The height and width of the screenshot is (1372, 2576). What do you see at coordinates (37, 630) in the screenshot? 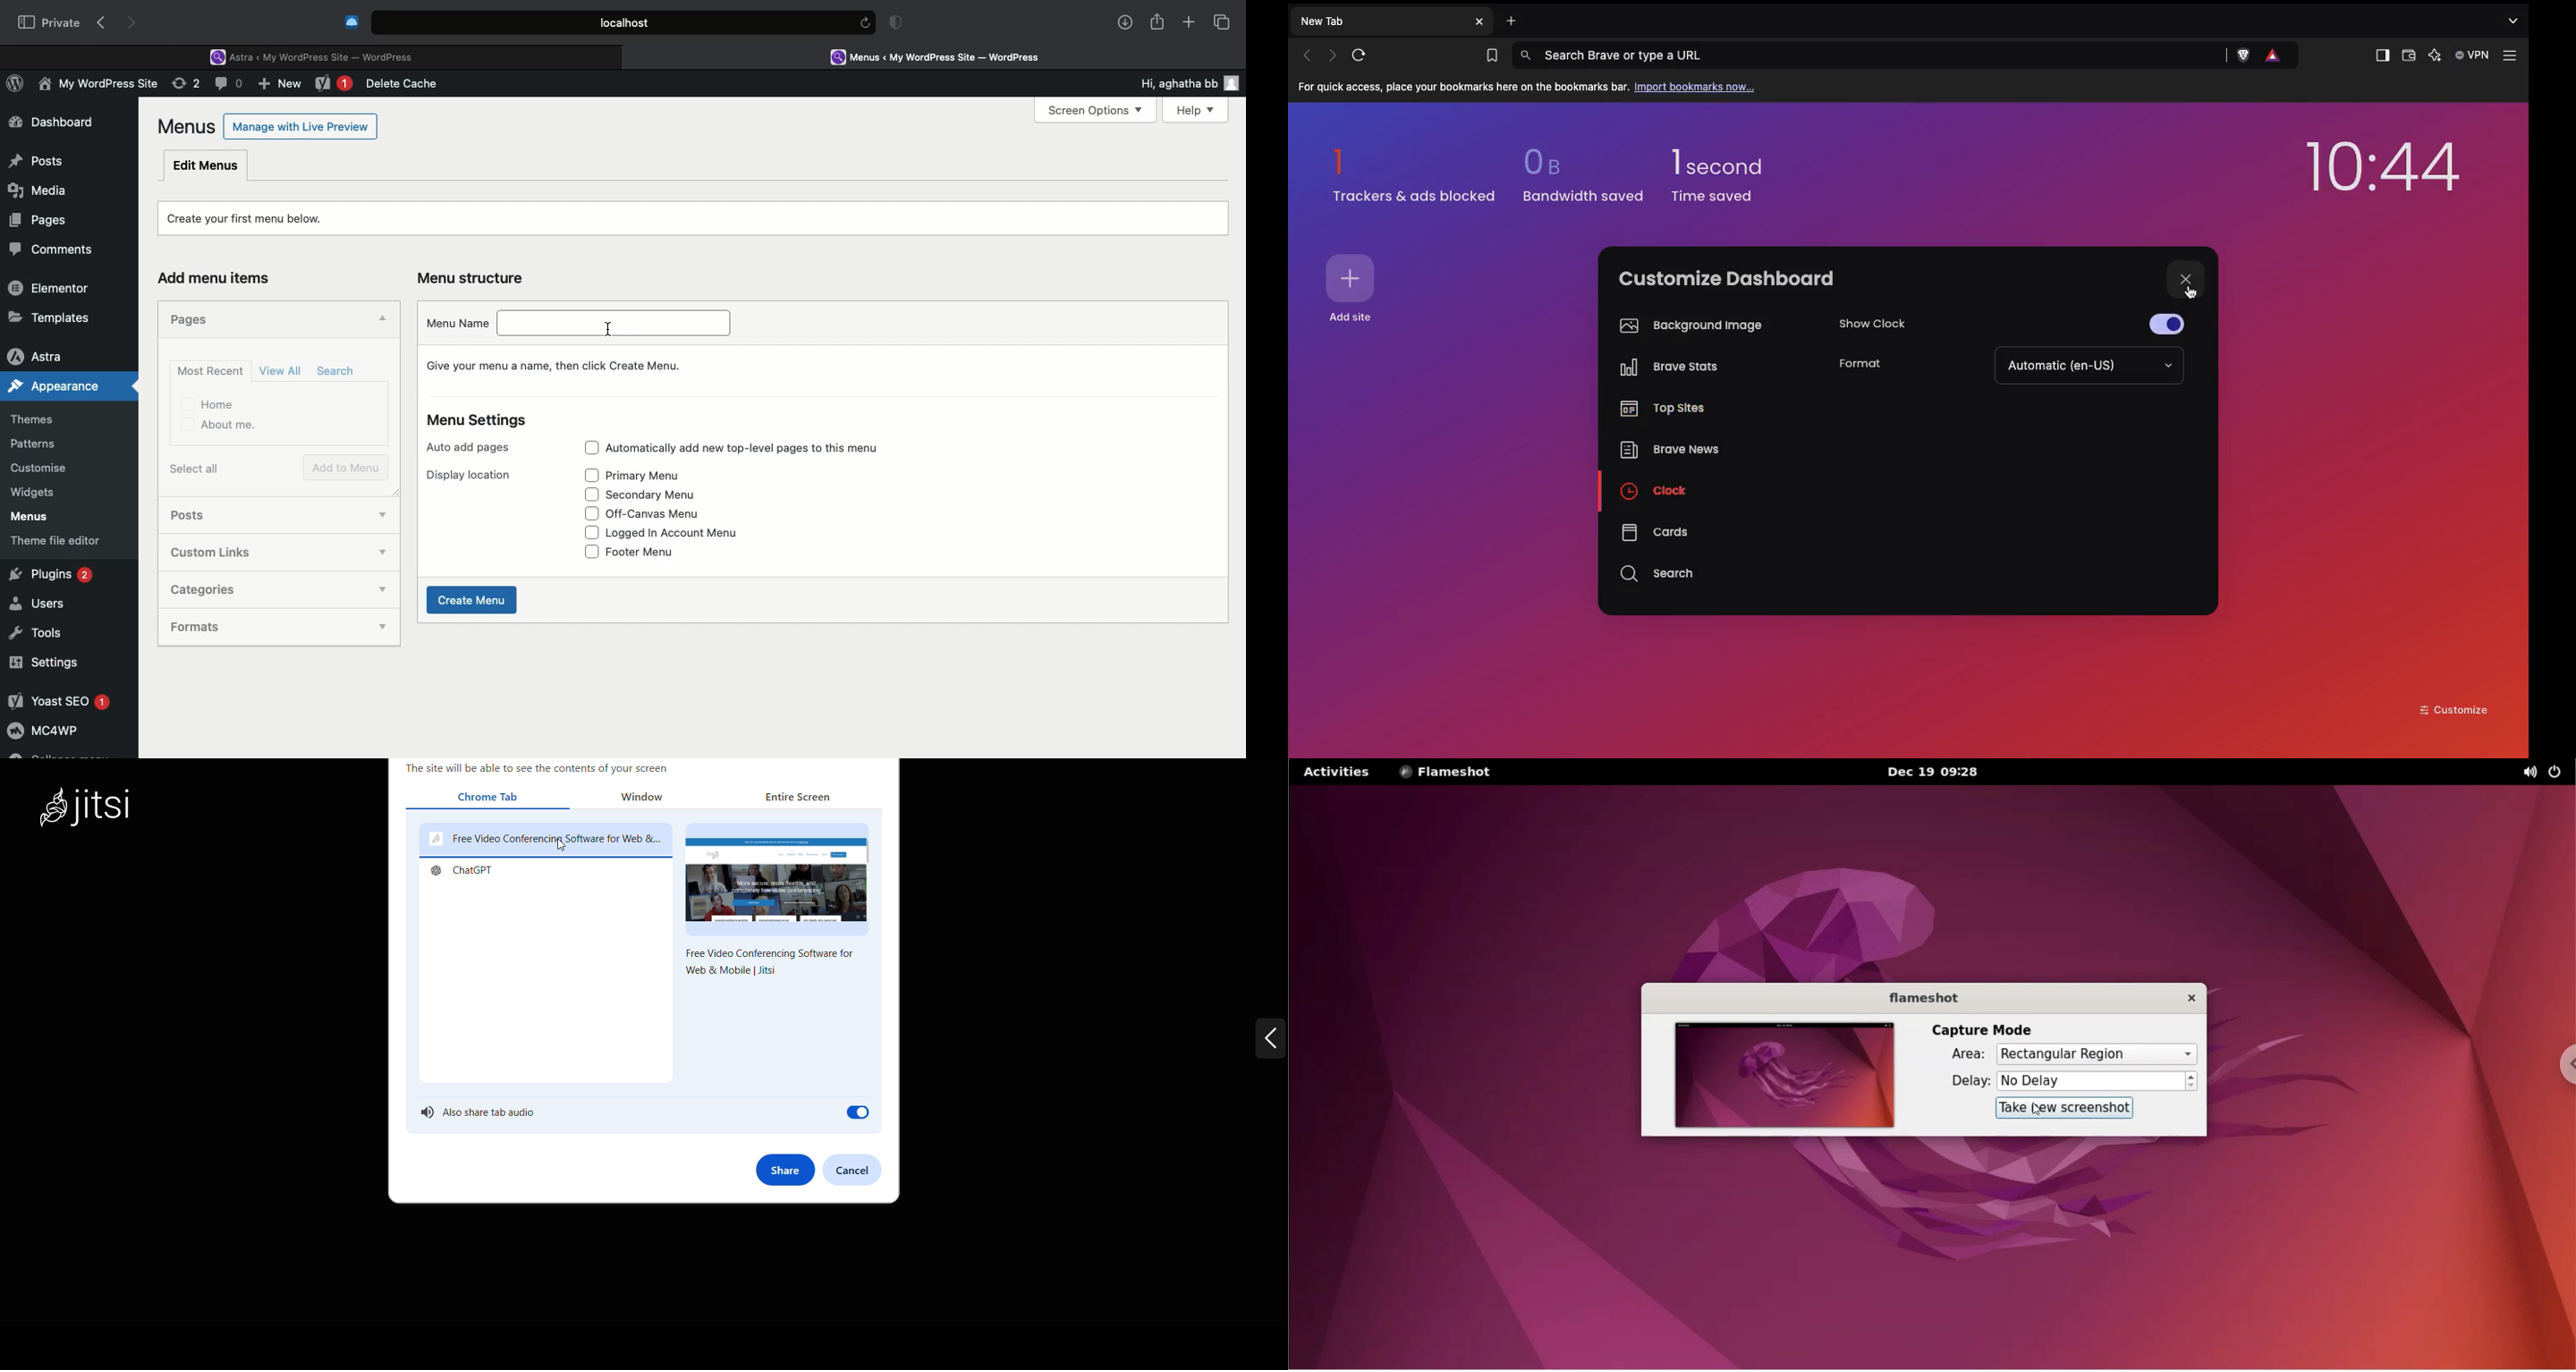
I see `Tools` at bounding box center [37, 630].